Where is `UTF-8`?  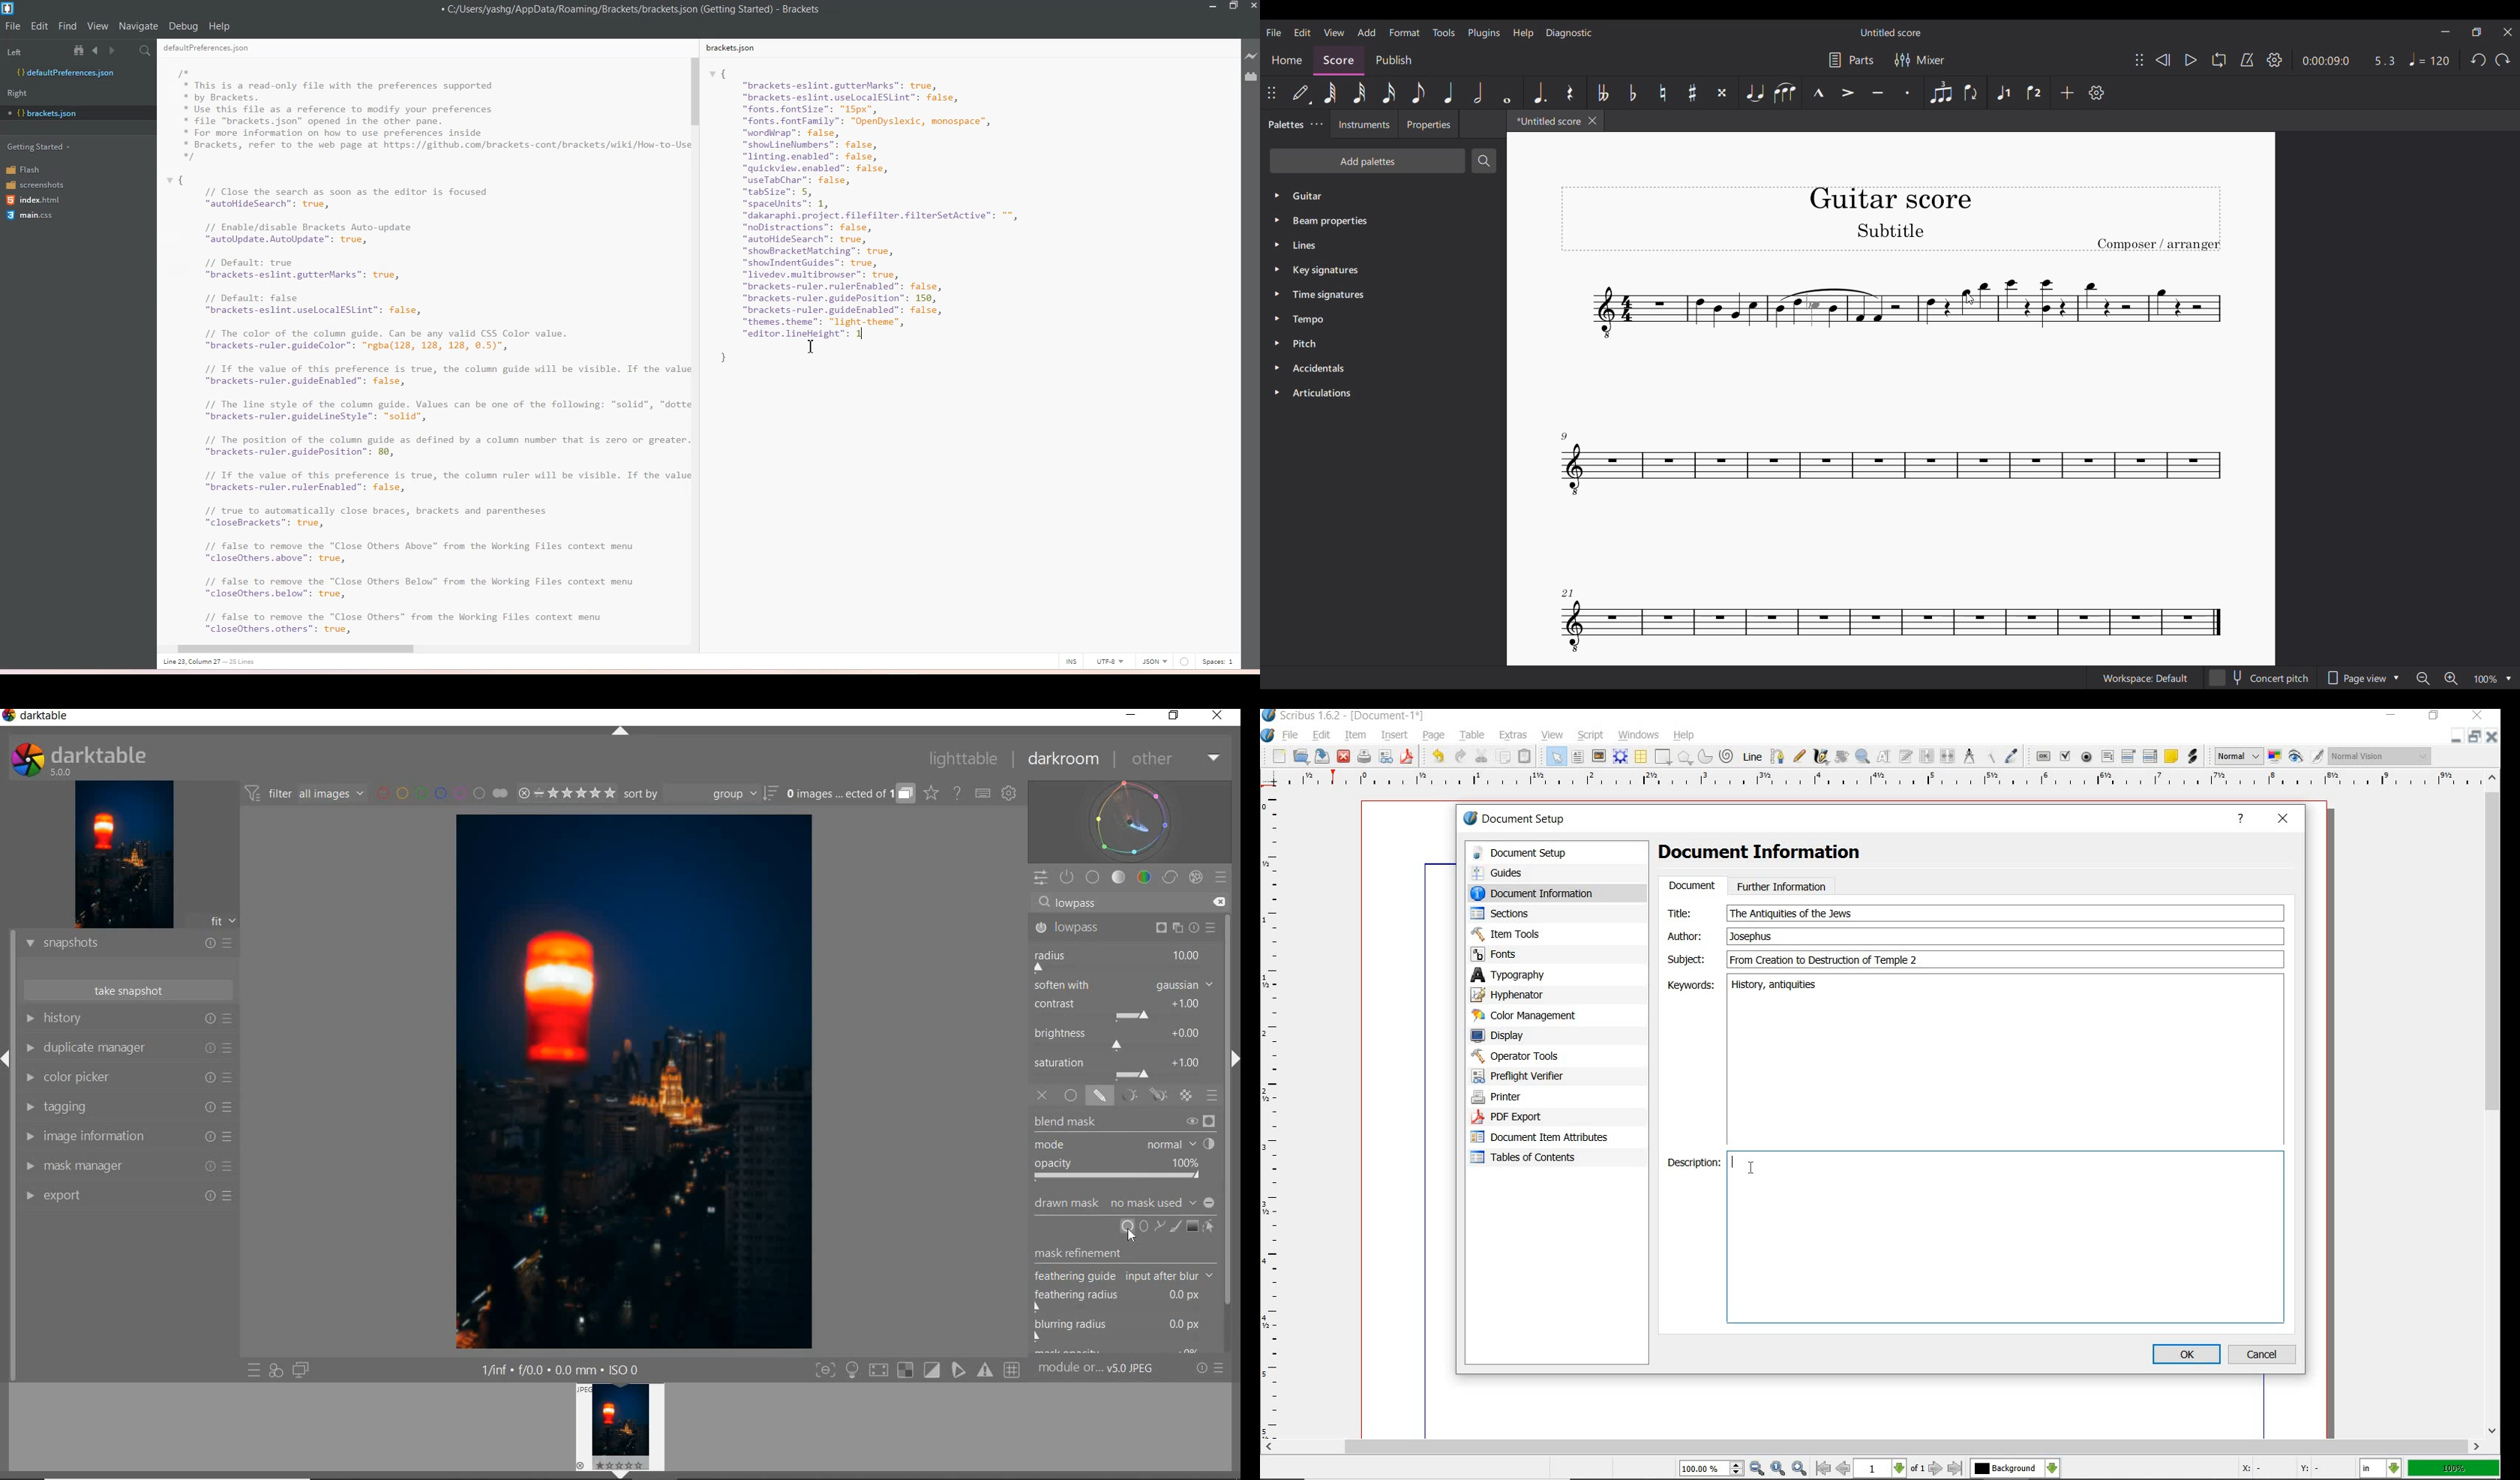 UTF-8 is located at coordinates (1109, 661).